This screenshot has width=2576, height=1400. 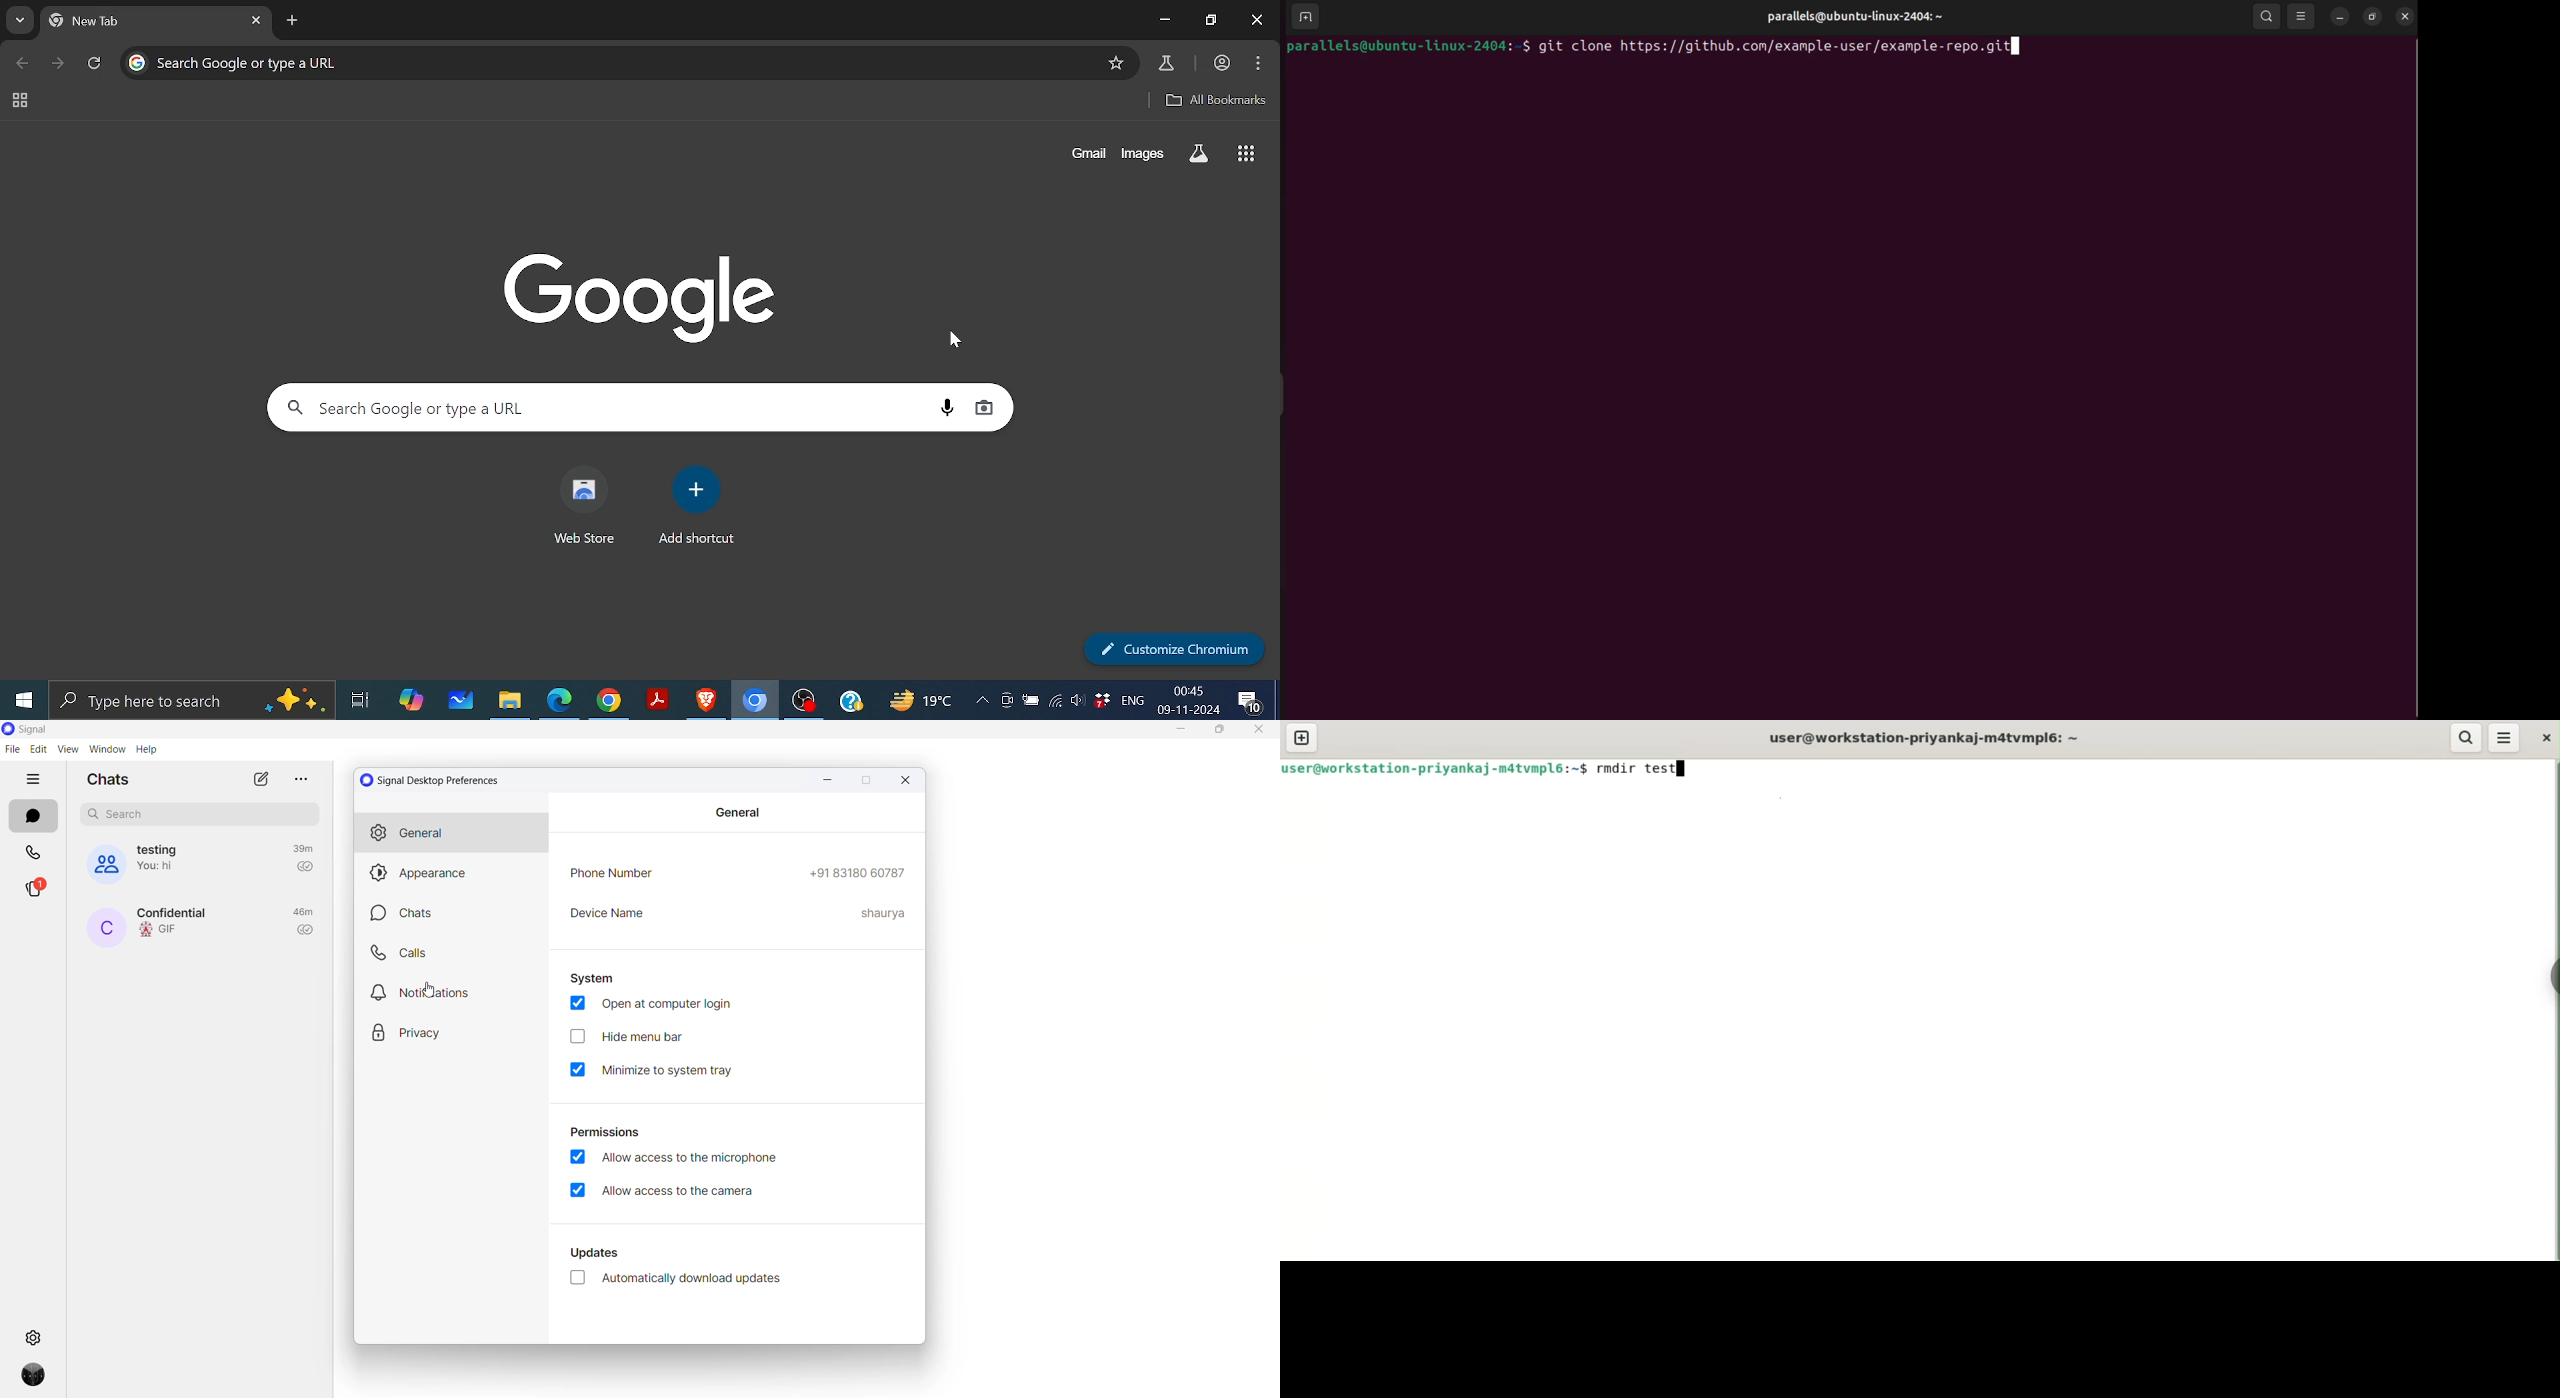 I want to click on new tab, so click(x=1303, y=738).